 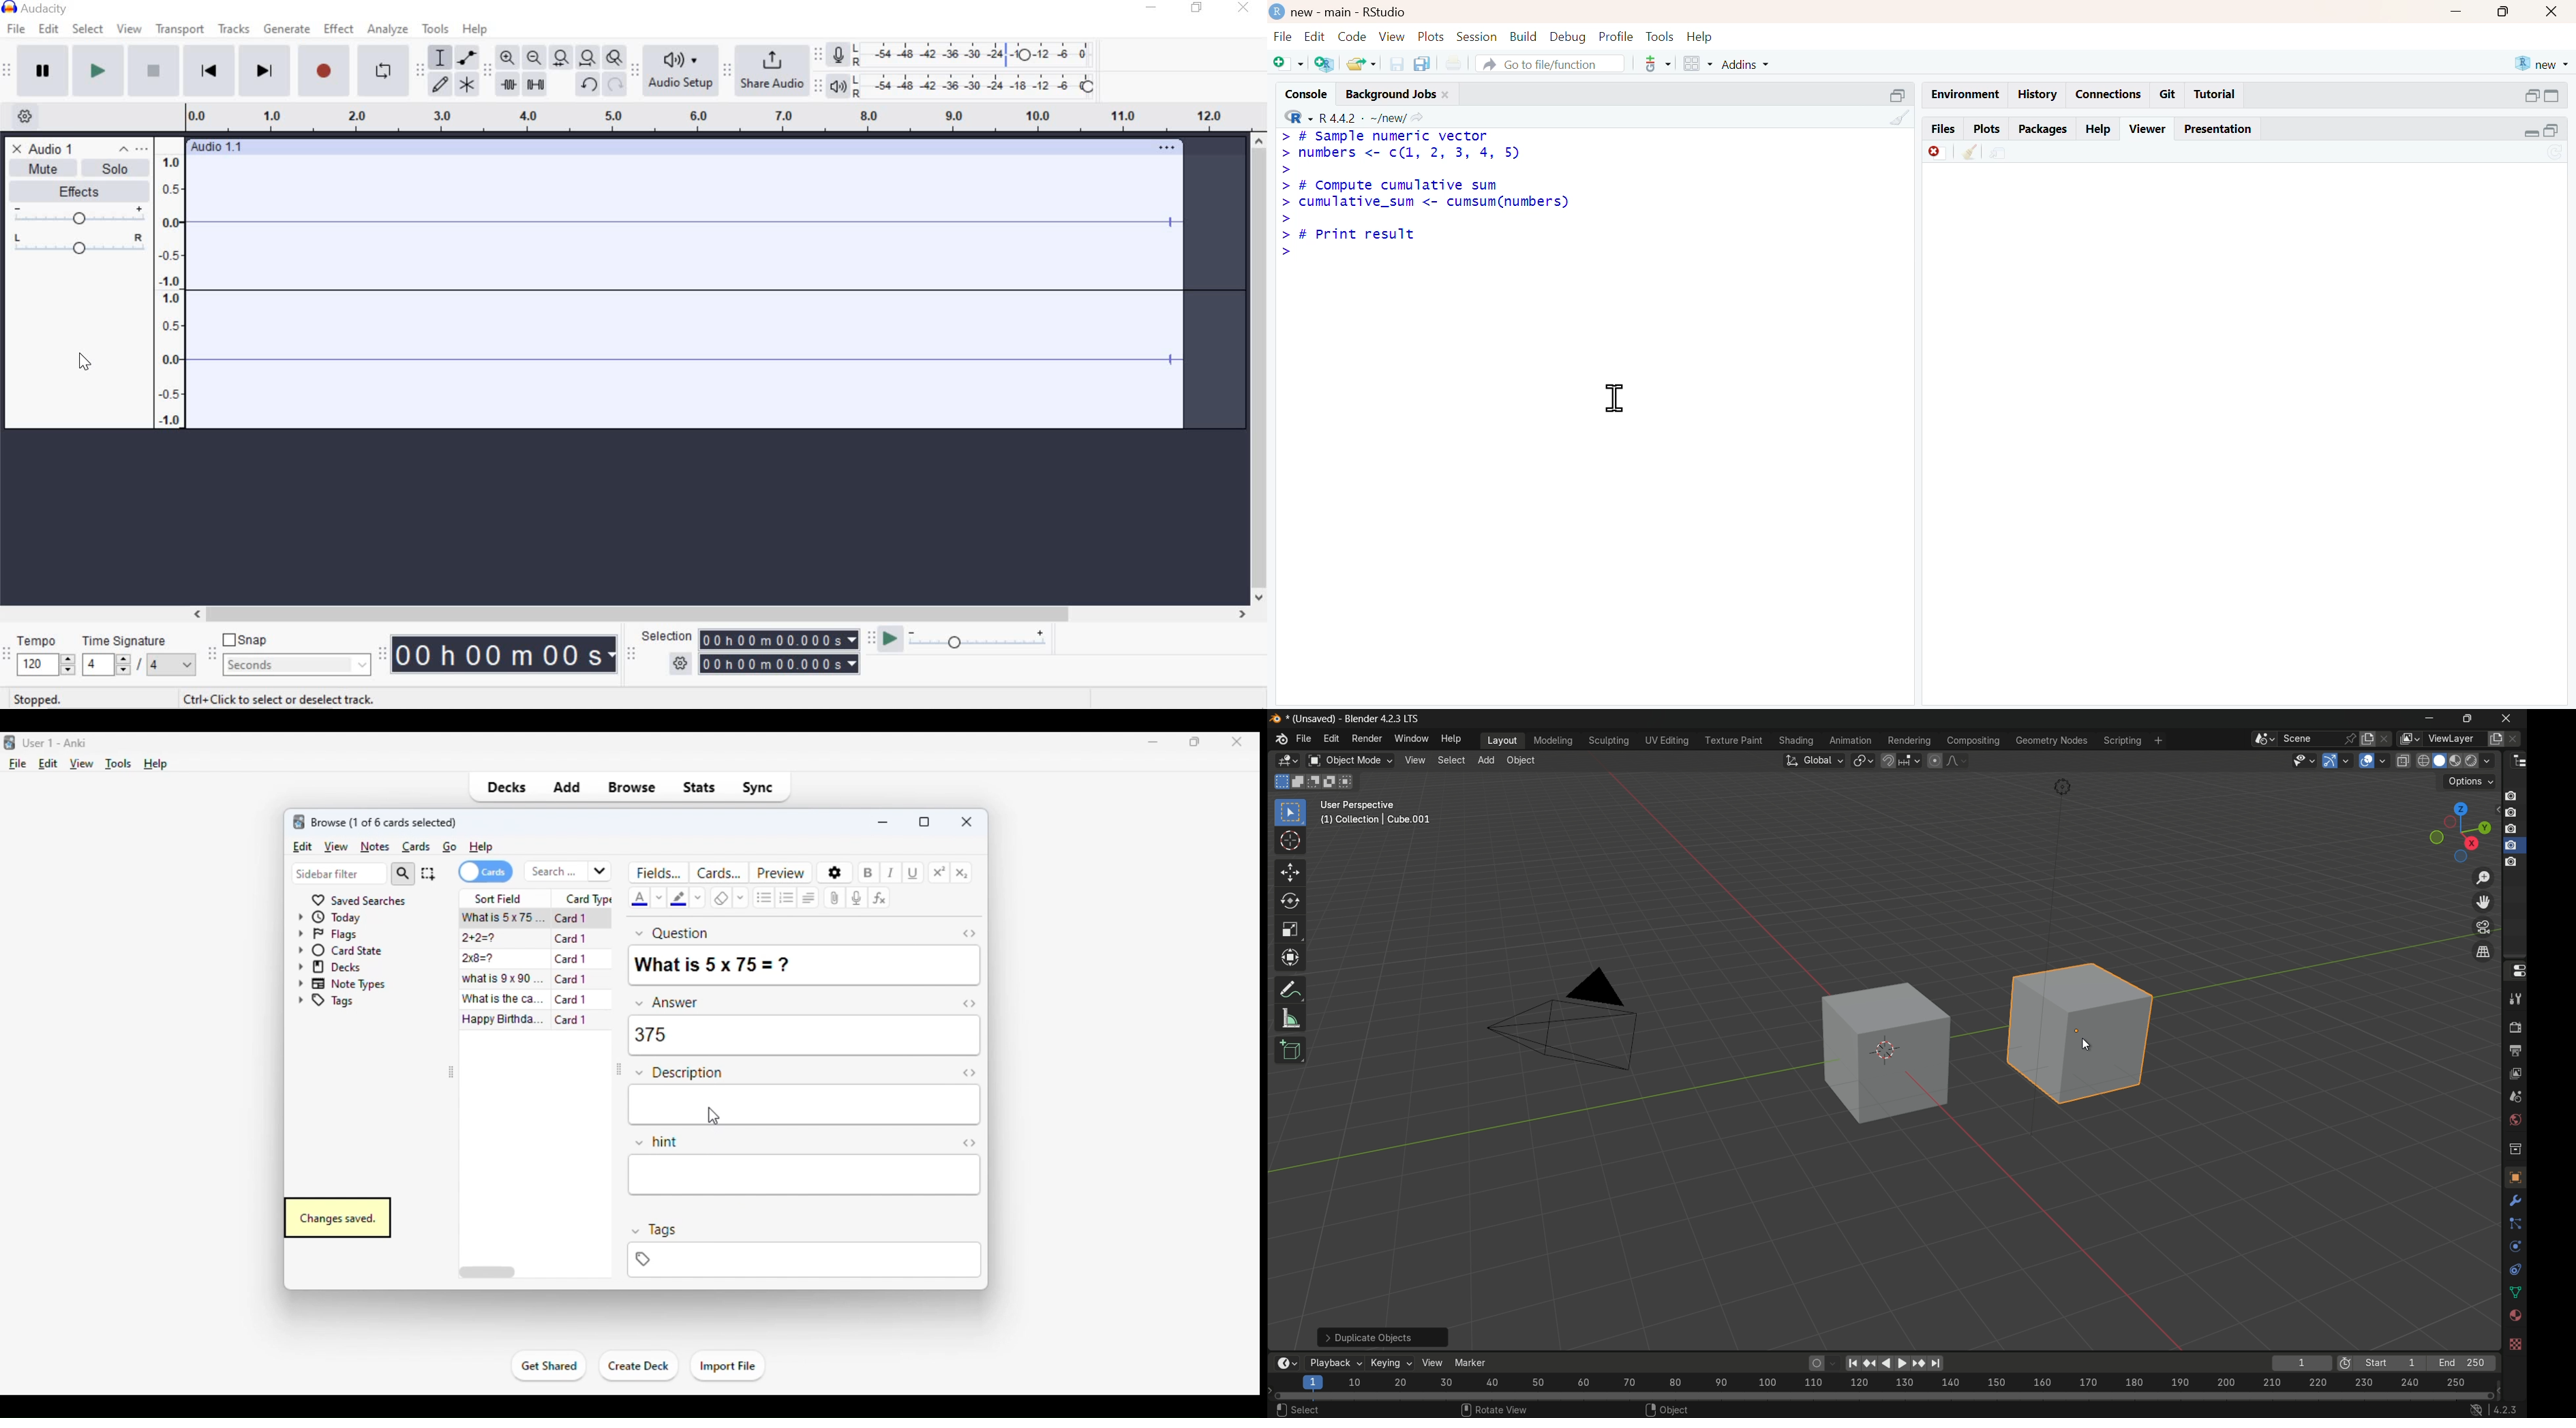 I want to click on close, so click(x=1233, y=742).